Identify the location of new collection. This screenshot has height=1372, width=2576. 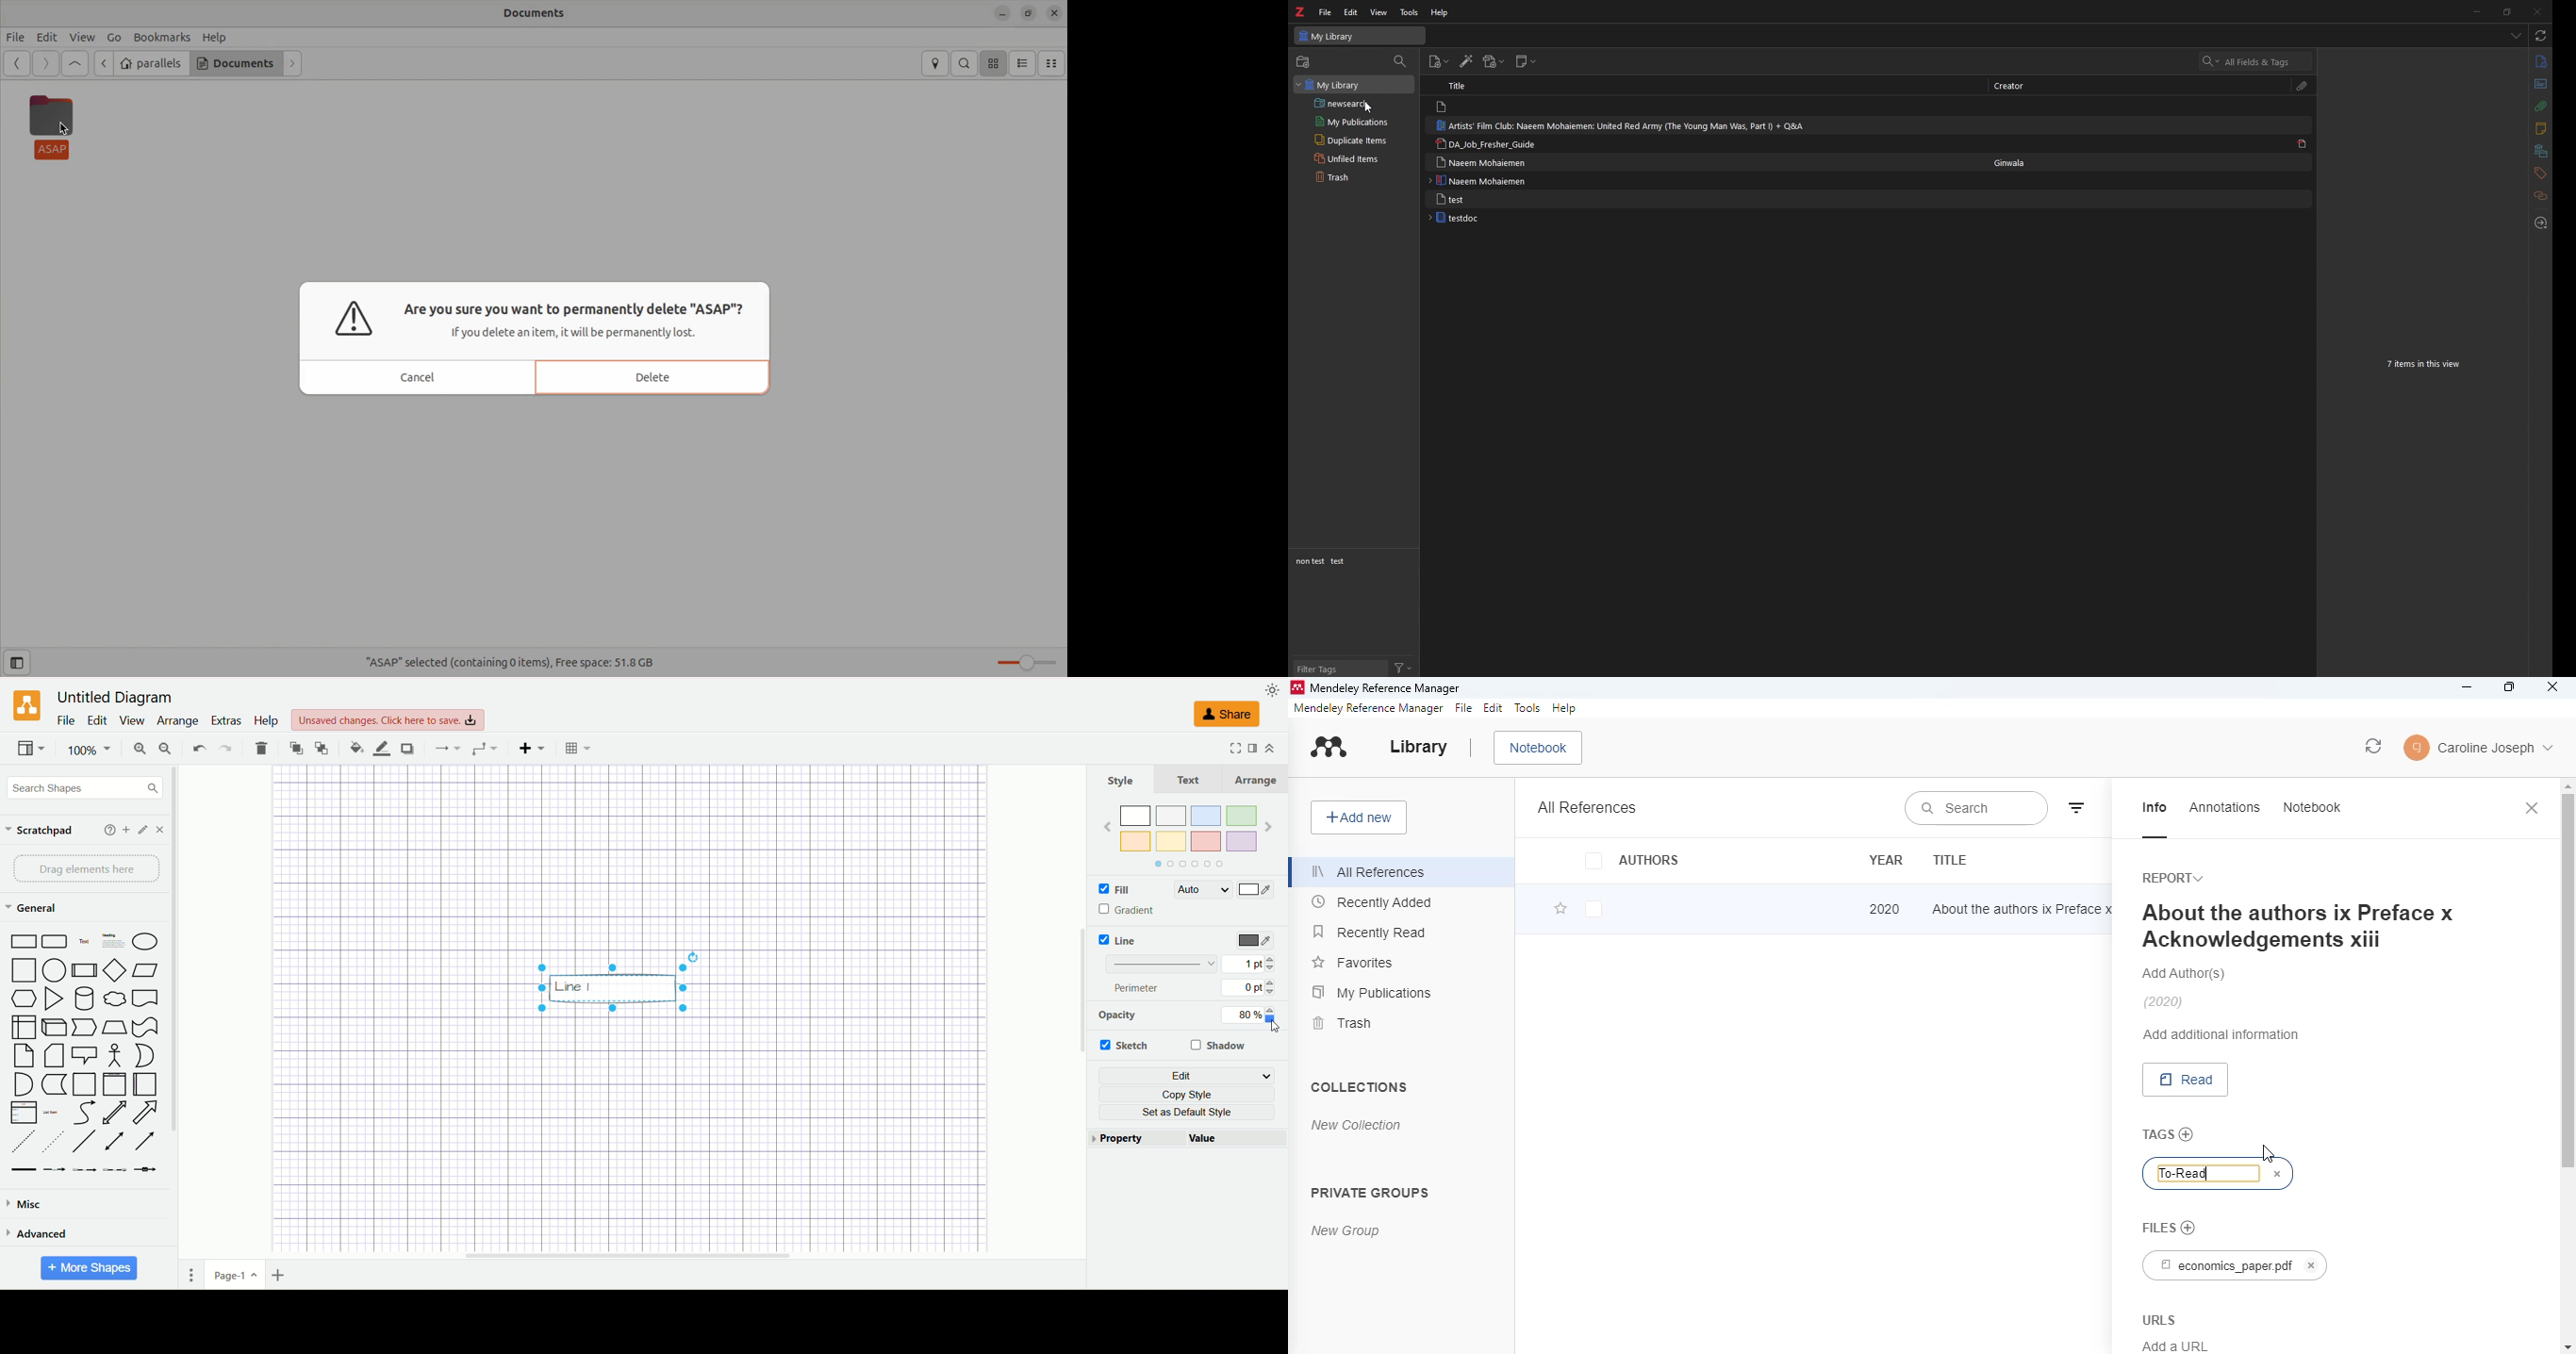
(1357, 1125).